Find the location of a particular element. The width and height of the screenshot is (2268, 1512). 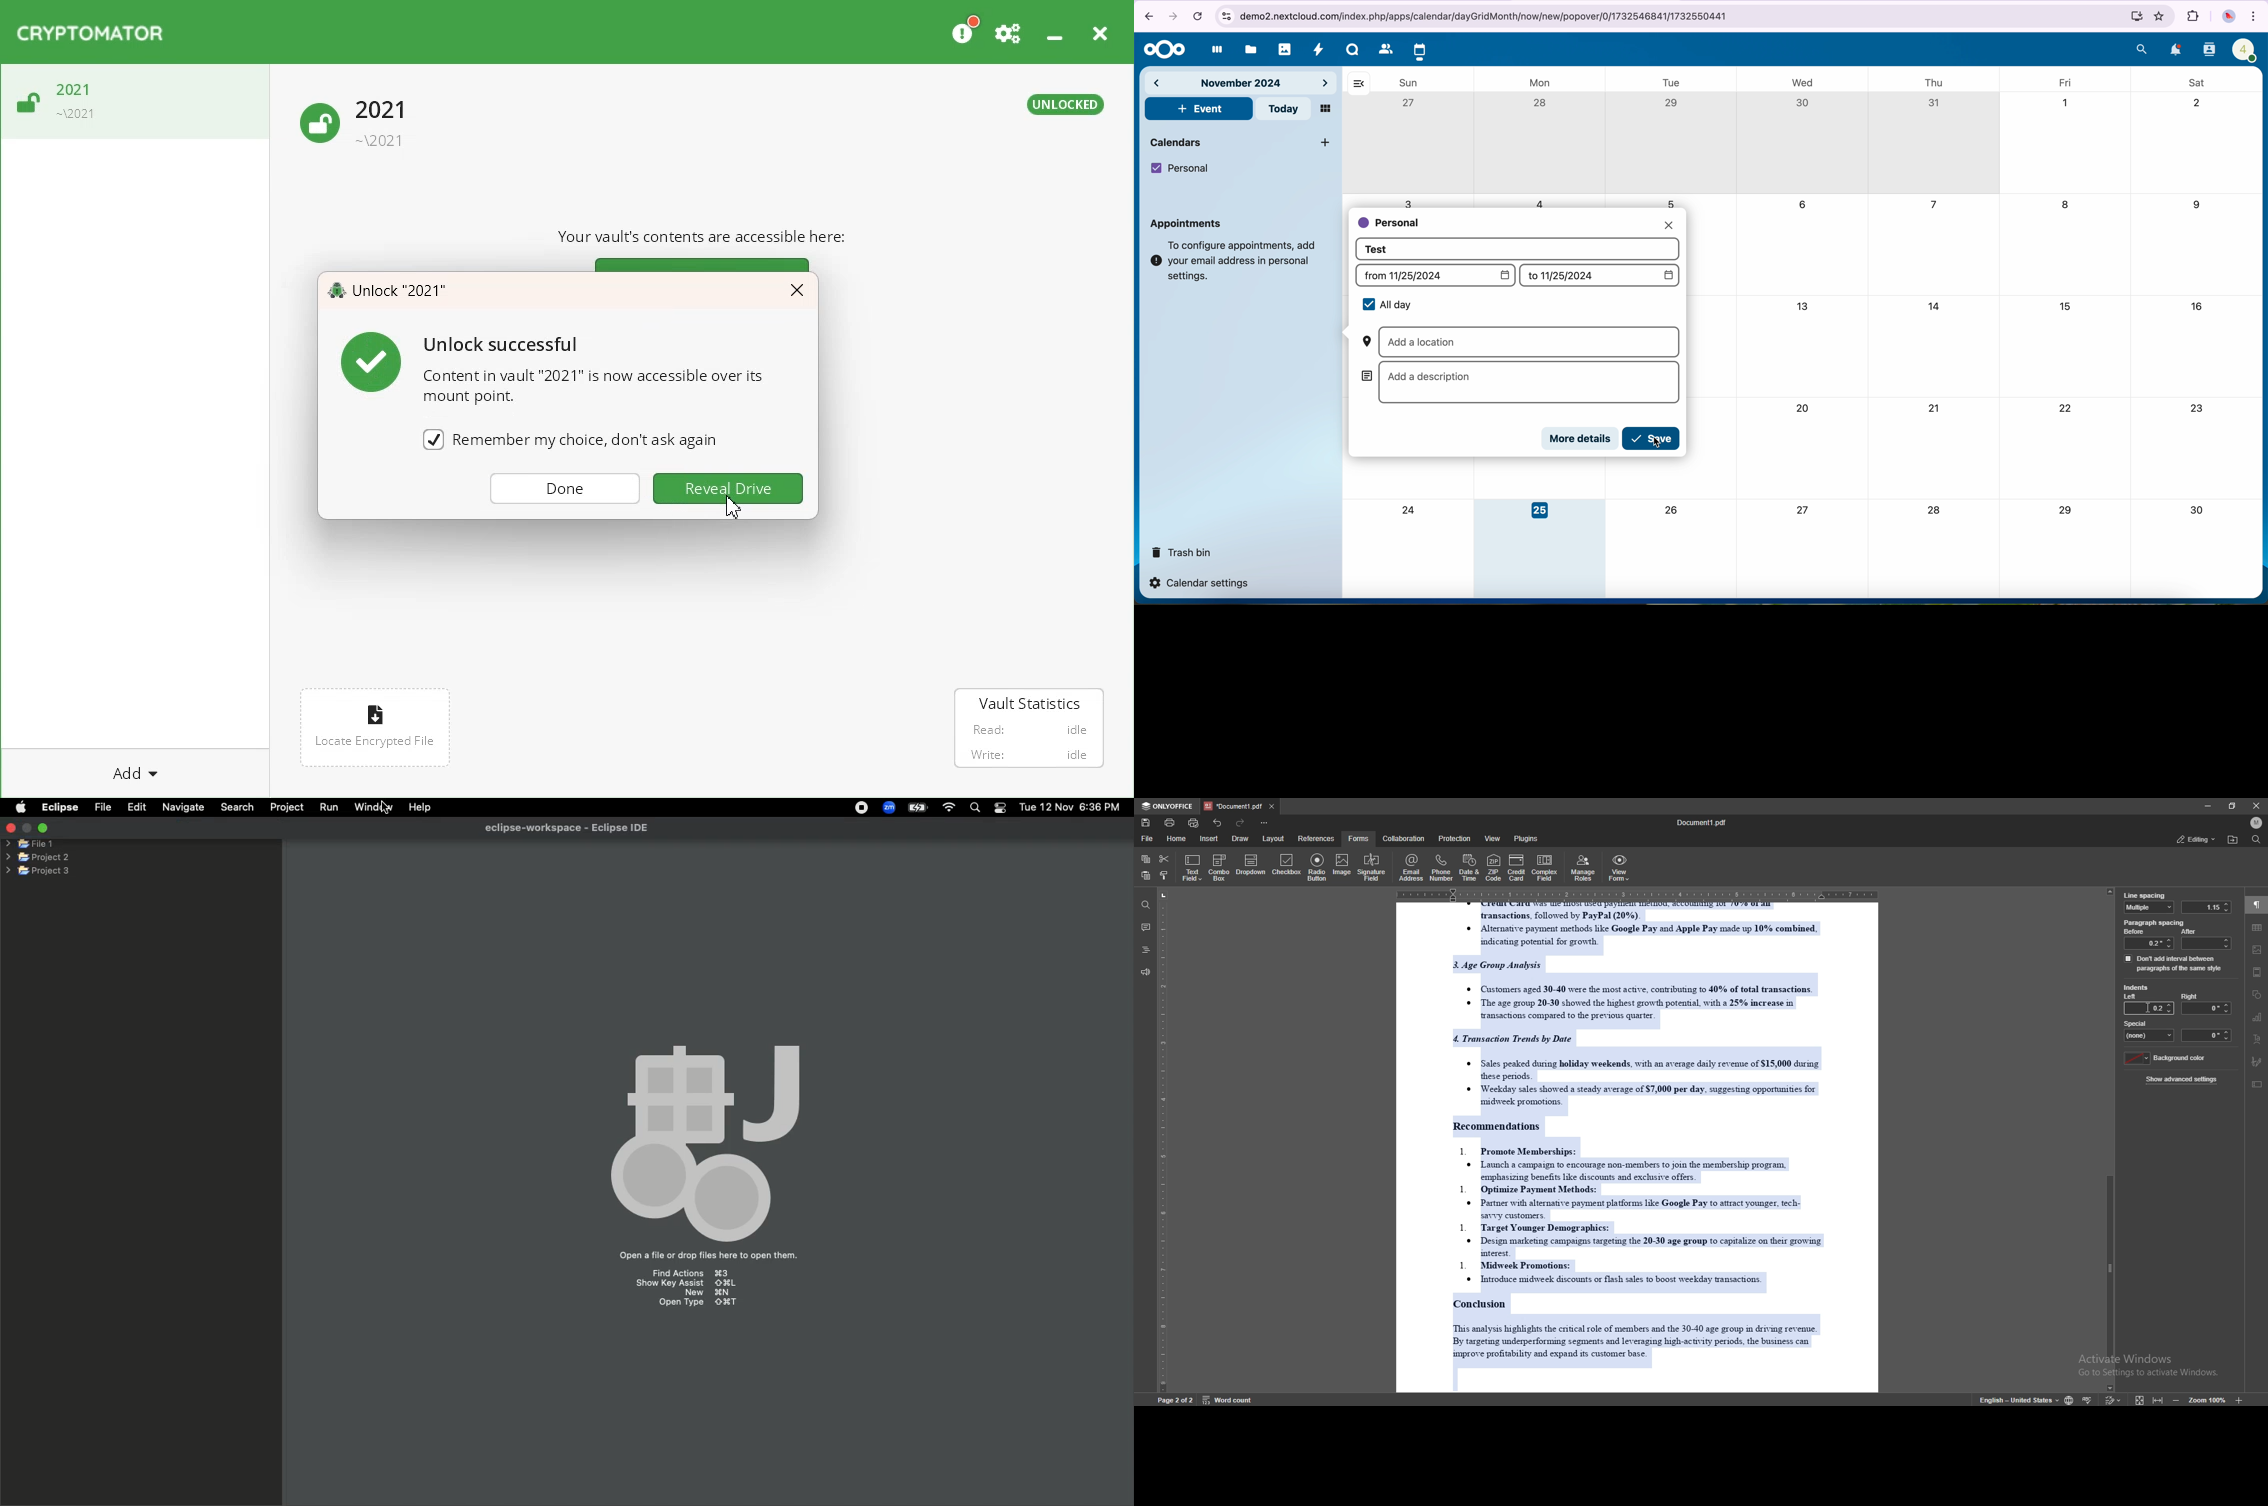

2 is located at coordinates (2197, 103).